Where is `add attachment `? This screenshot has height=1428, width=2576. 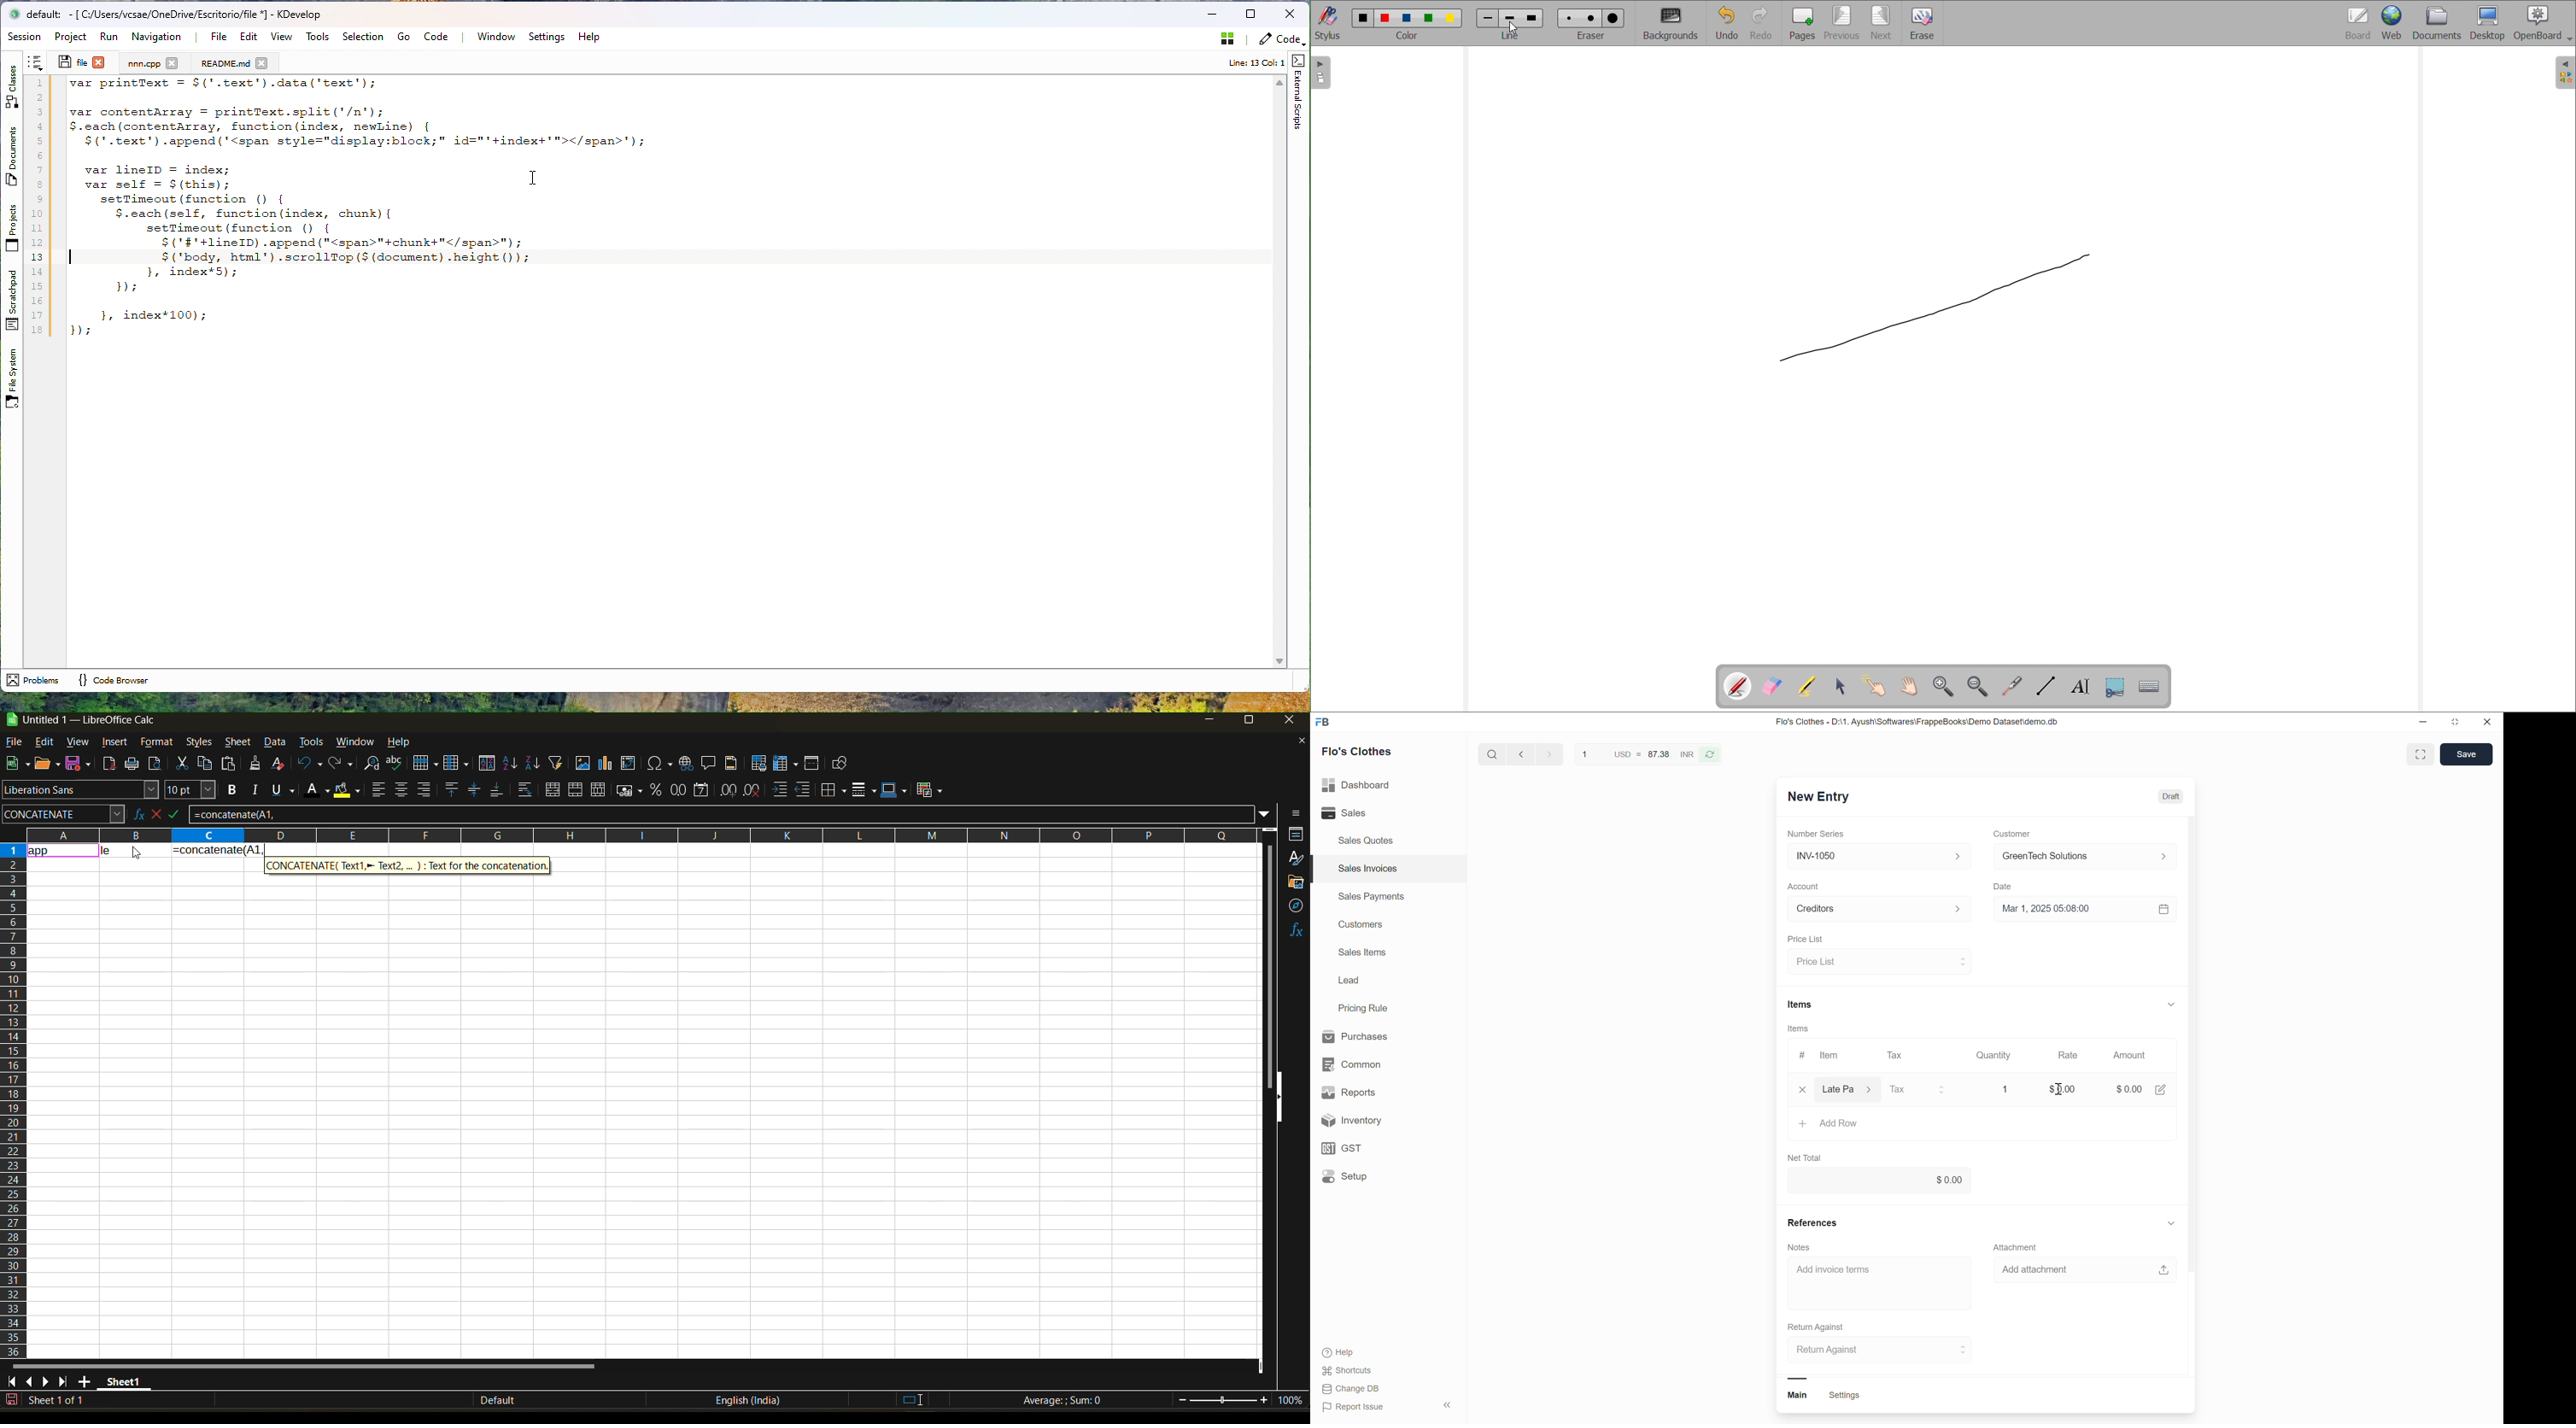 add attachment  is located at coordinates (2089, 1272).